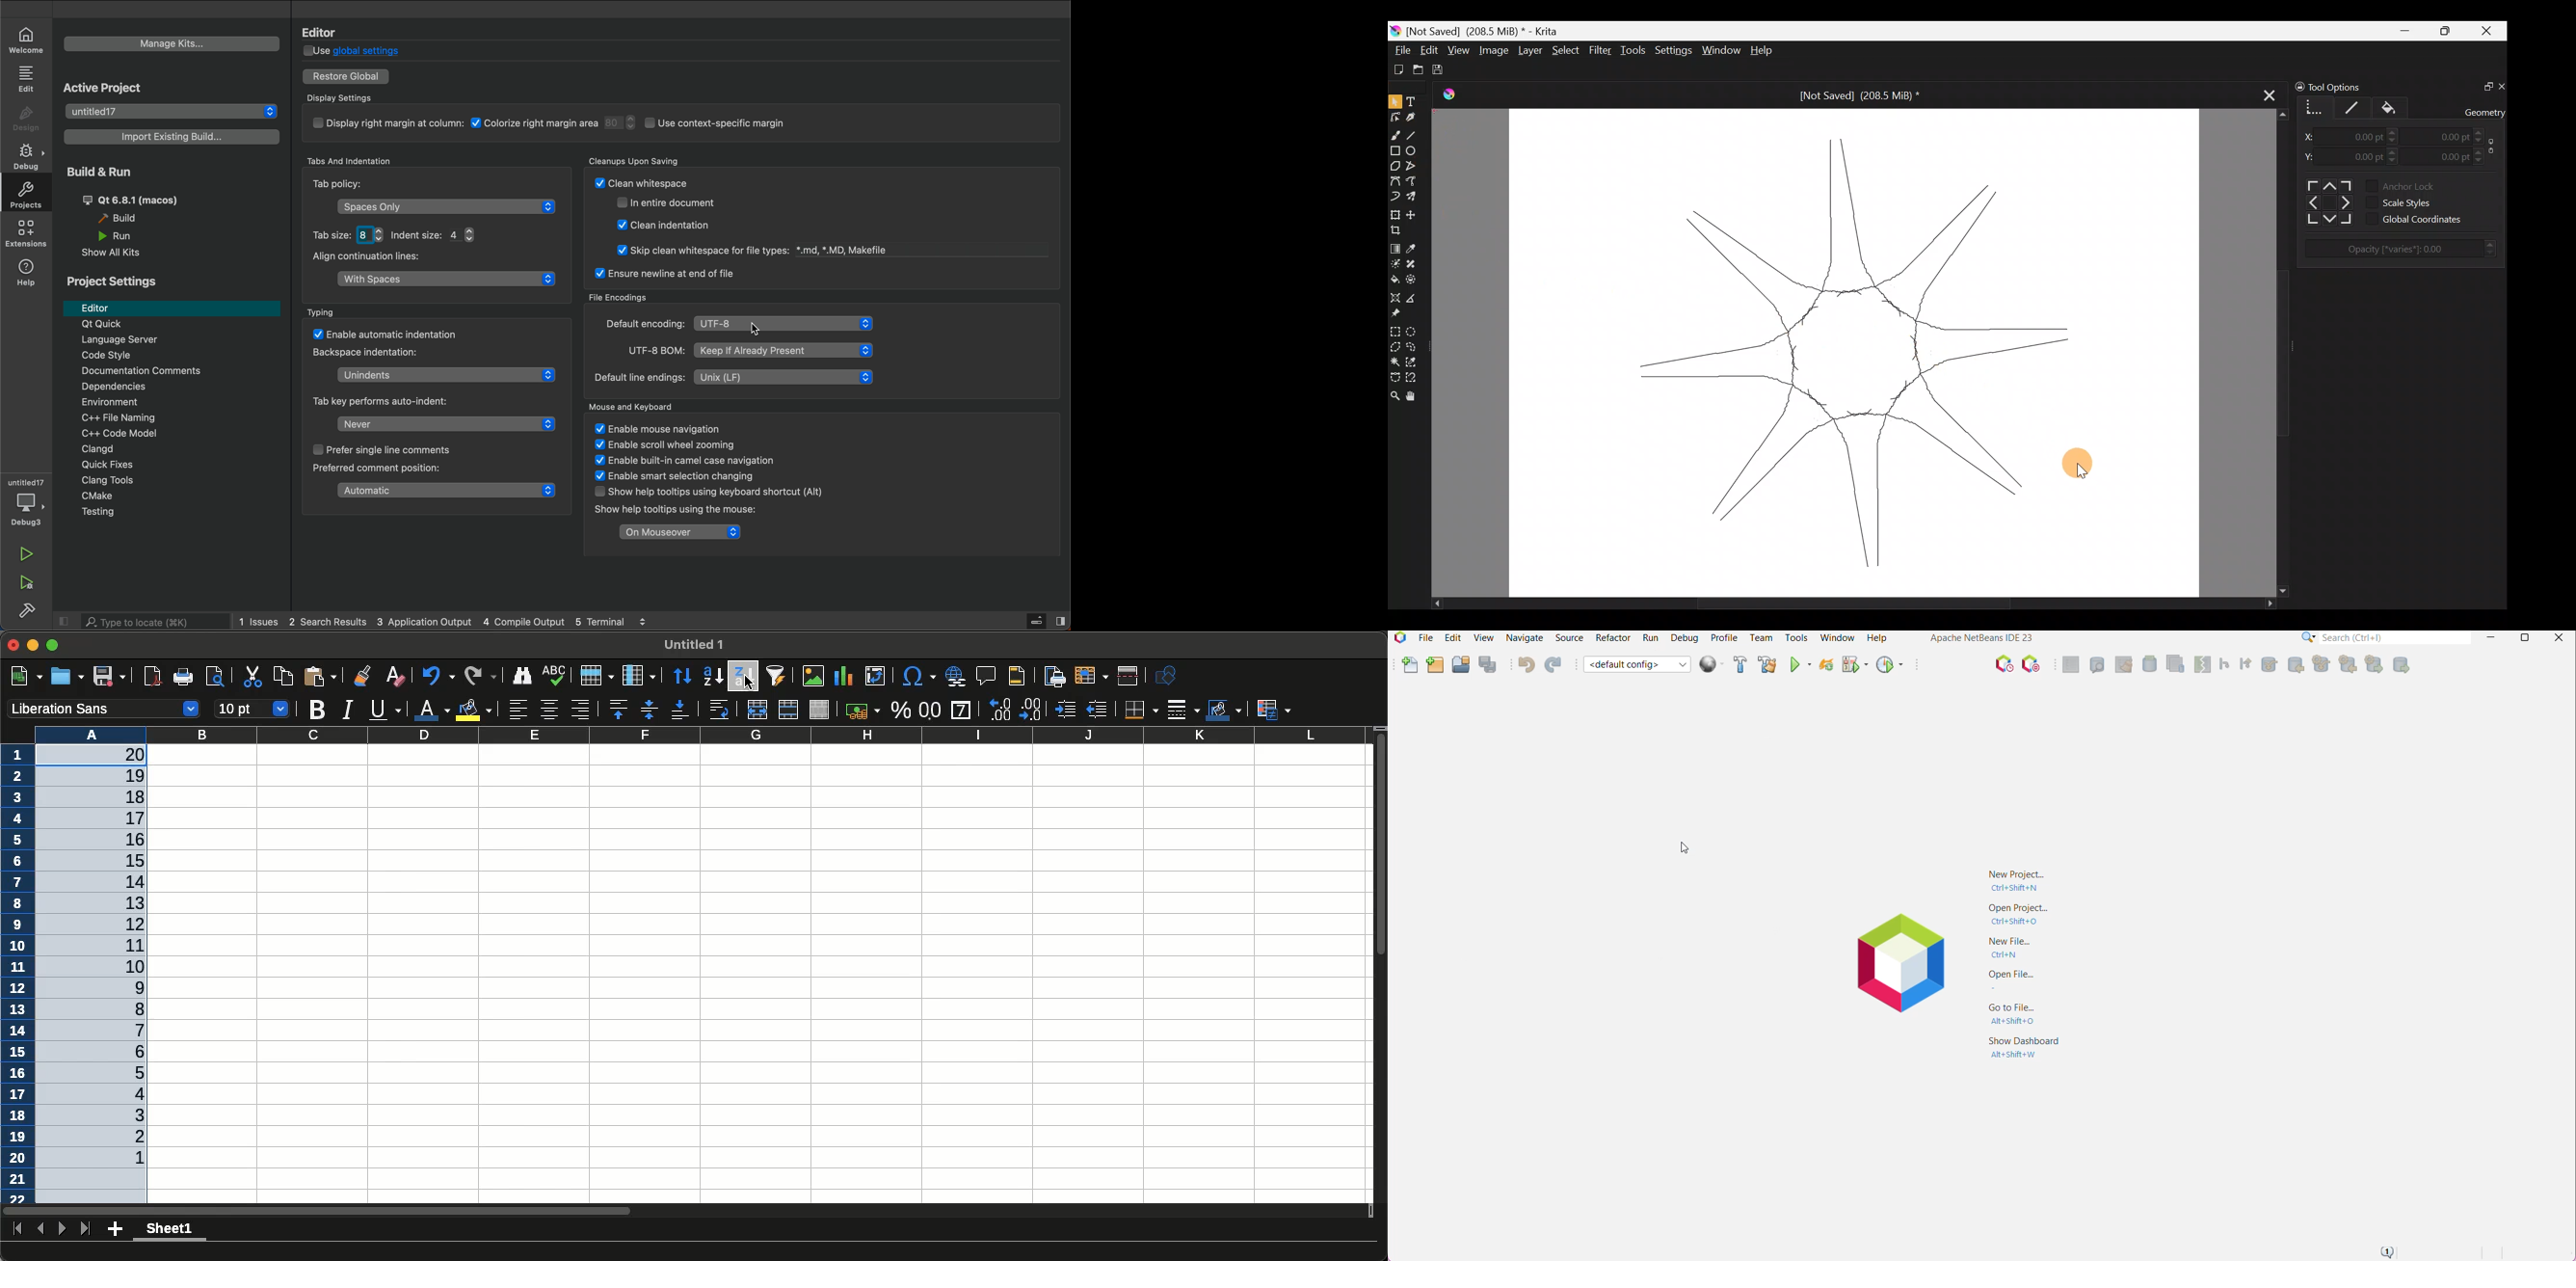 The width and height of the screenshot is (2576, 1288). I want to click on 13, so click(123, 1007).